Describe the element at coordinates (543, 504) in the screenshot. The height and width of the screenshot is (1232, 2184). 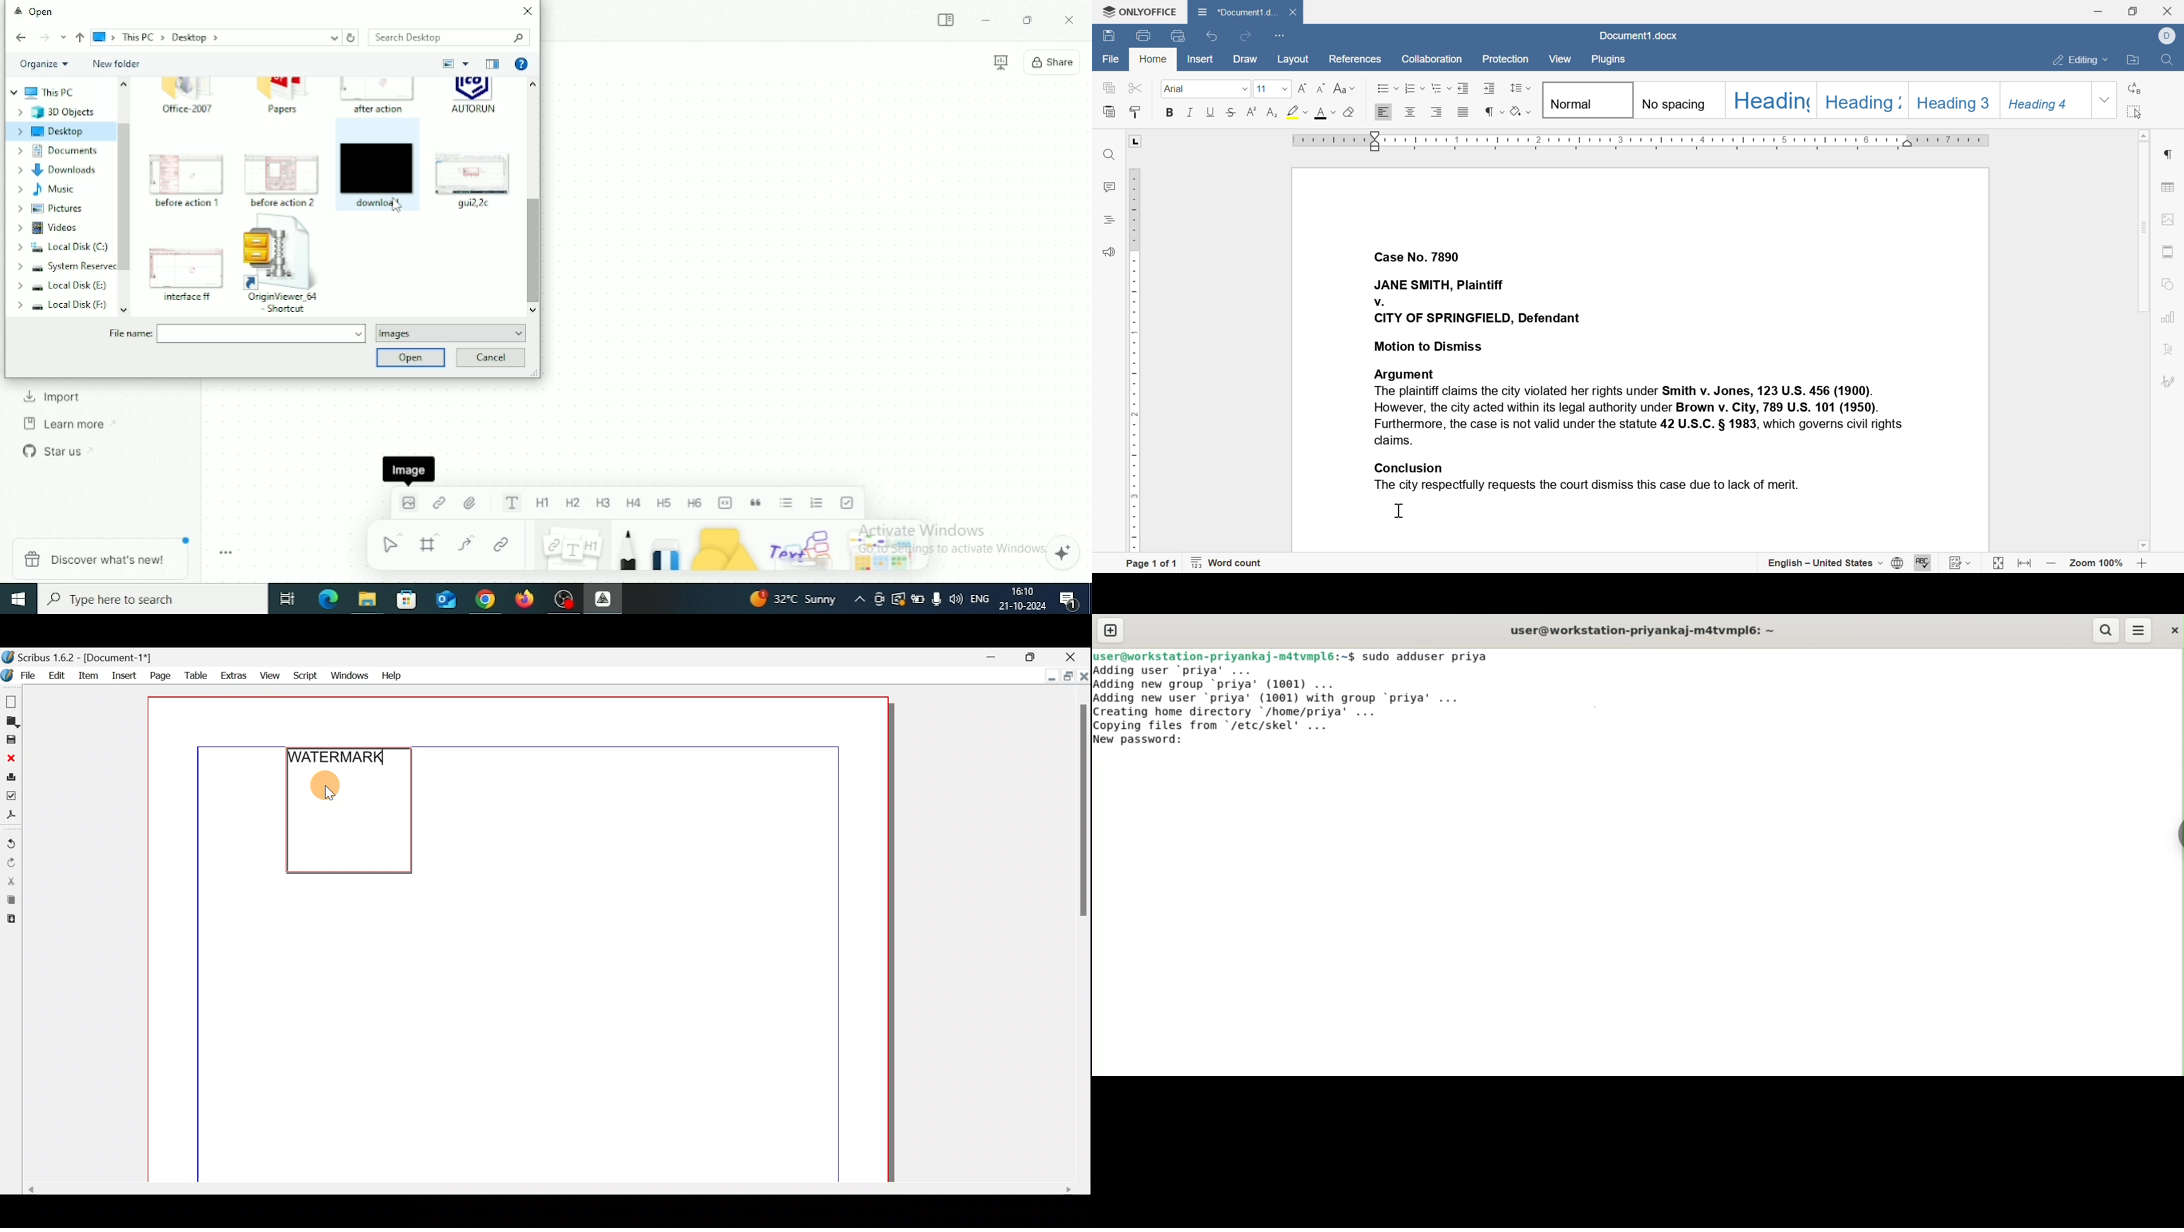
I see `Heading 1` at that location.